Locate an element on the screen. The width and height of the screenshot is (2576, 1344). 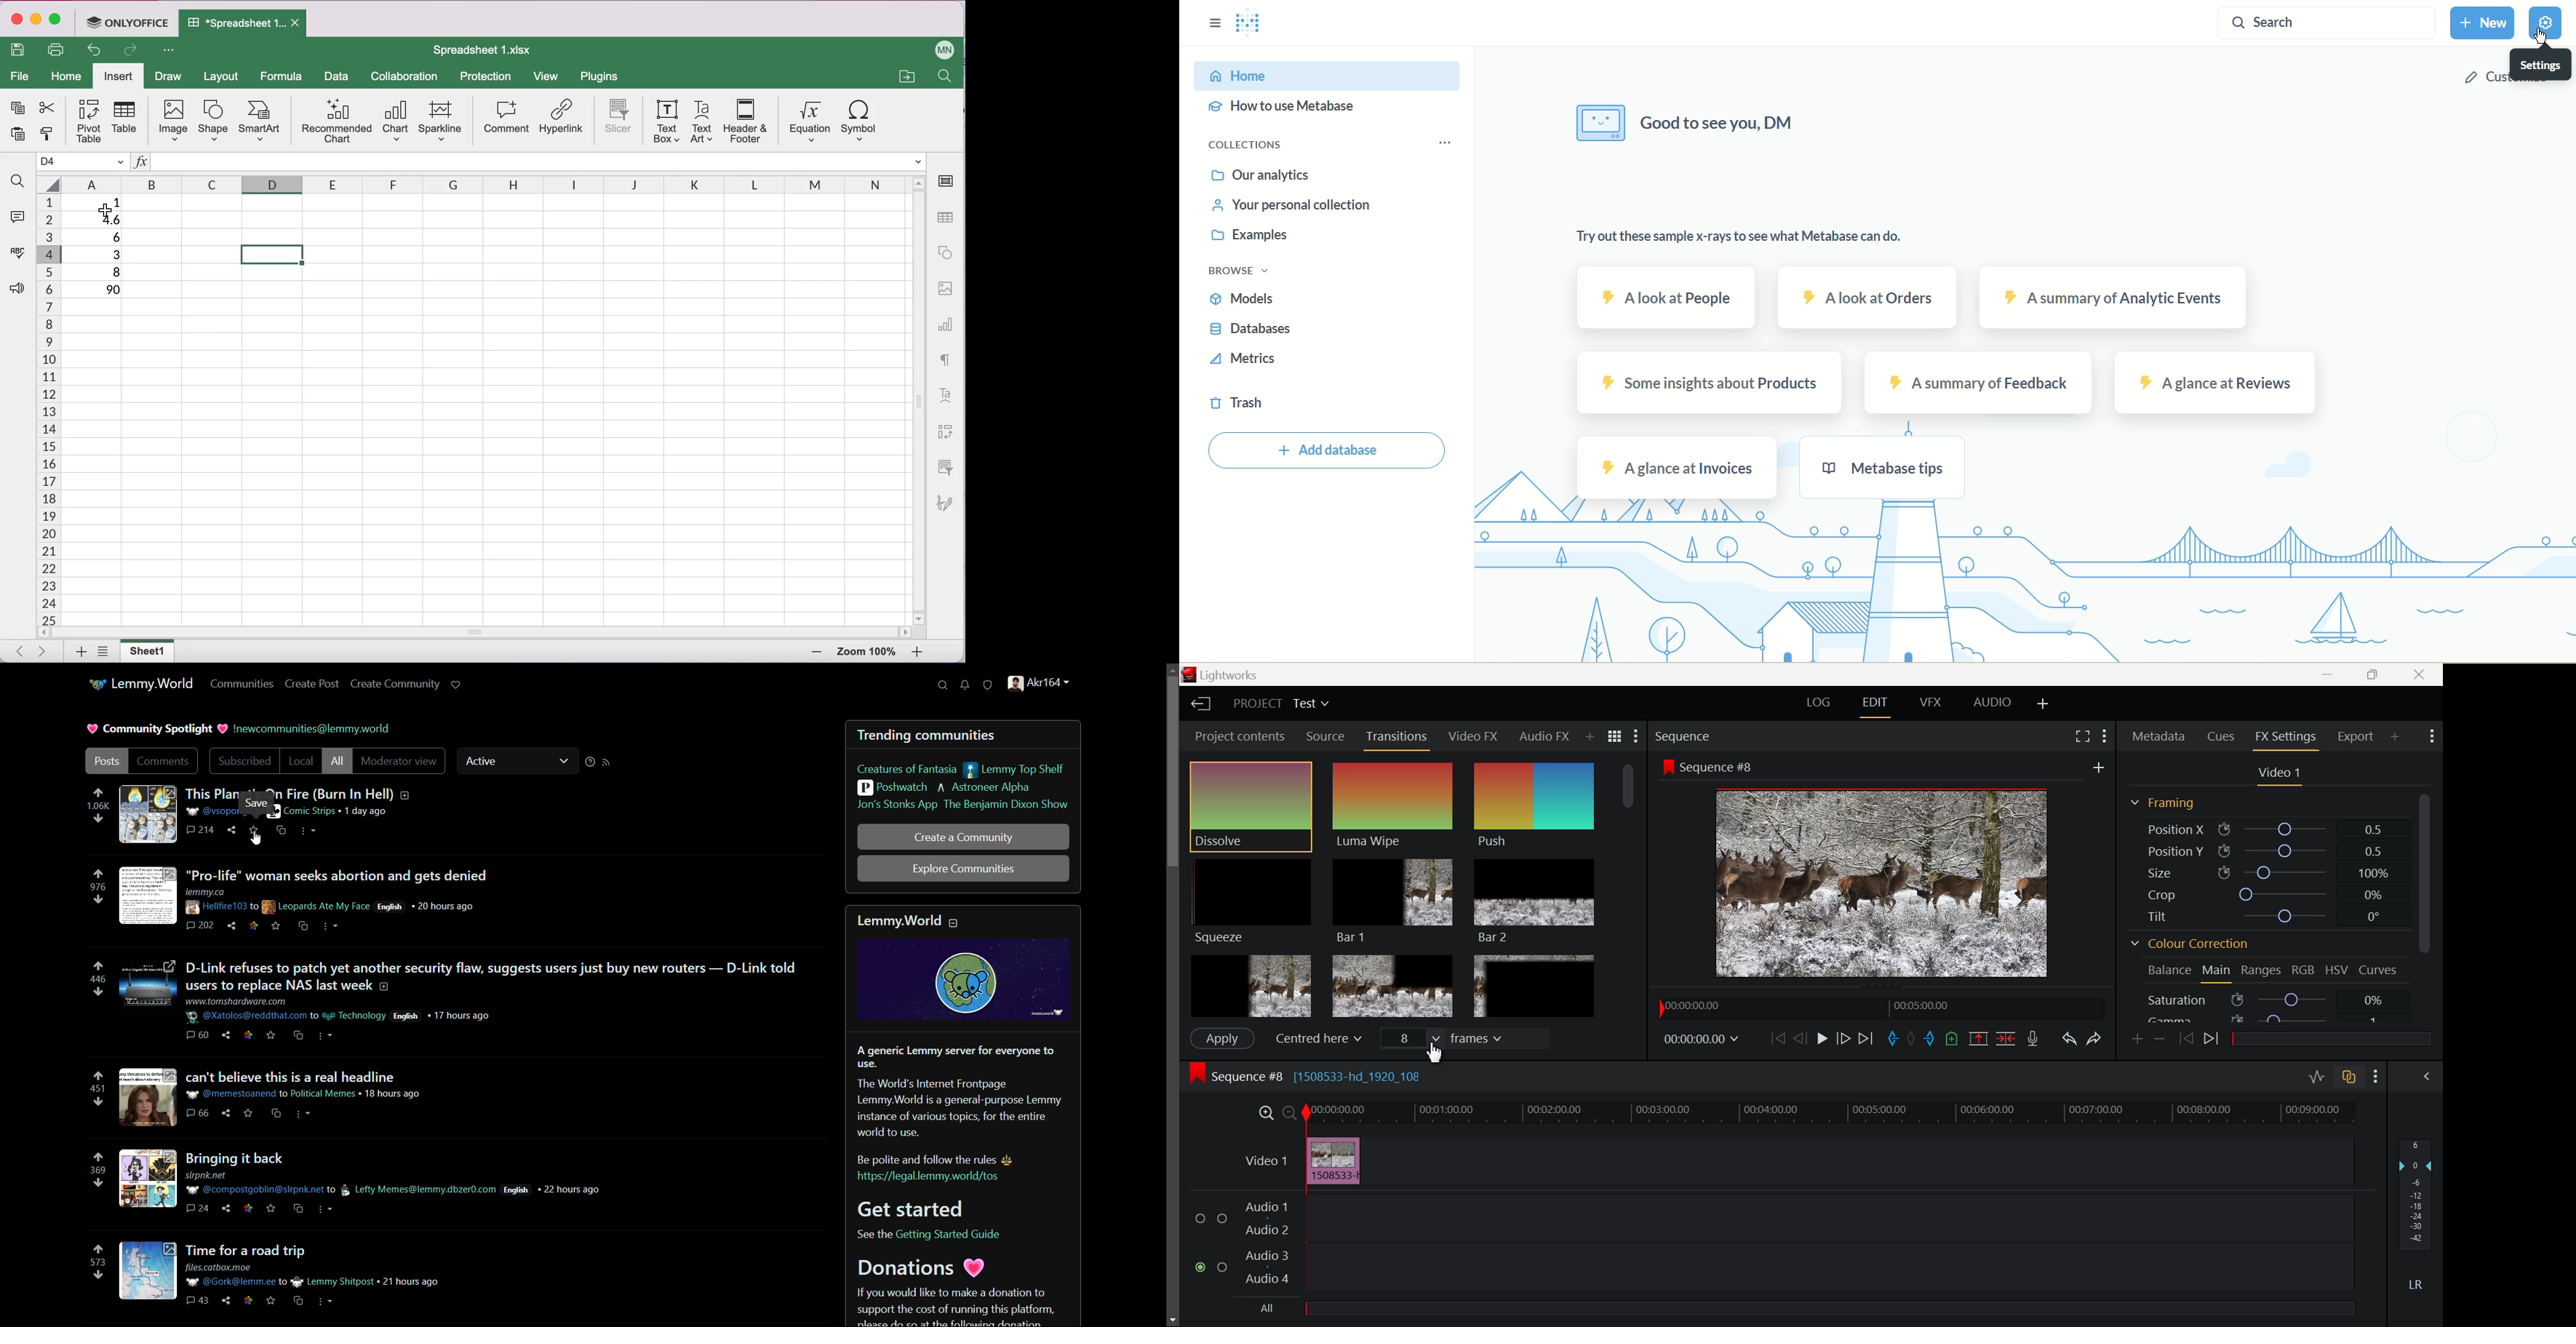
view is located at coordinates (547, 76).